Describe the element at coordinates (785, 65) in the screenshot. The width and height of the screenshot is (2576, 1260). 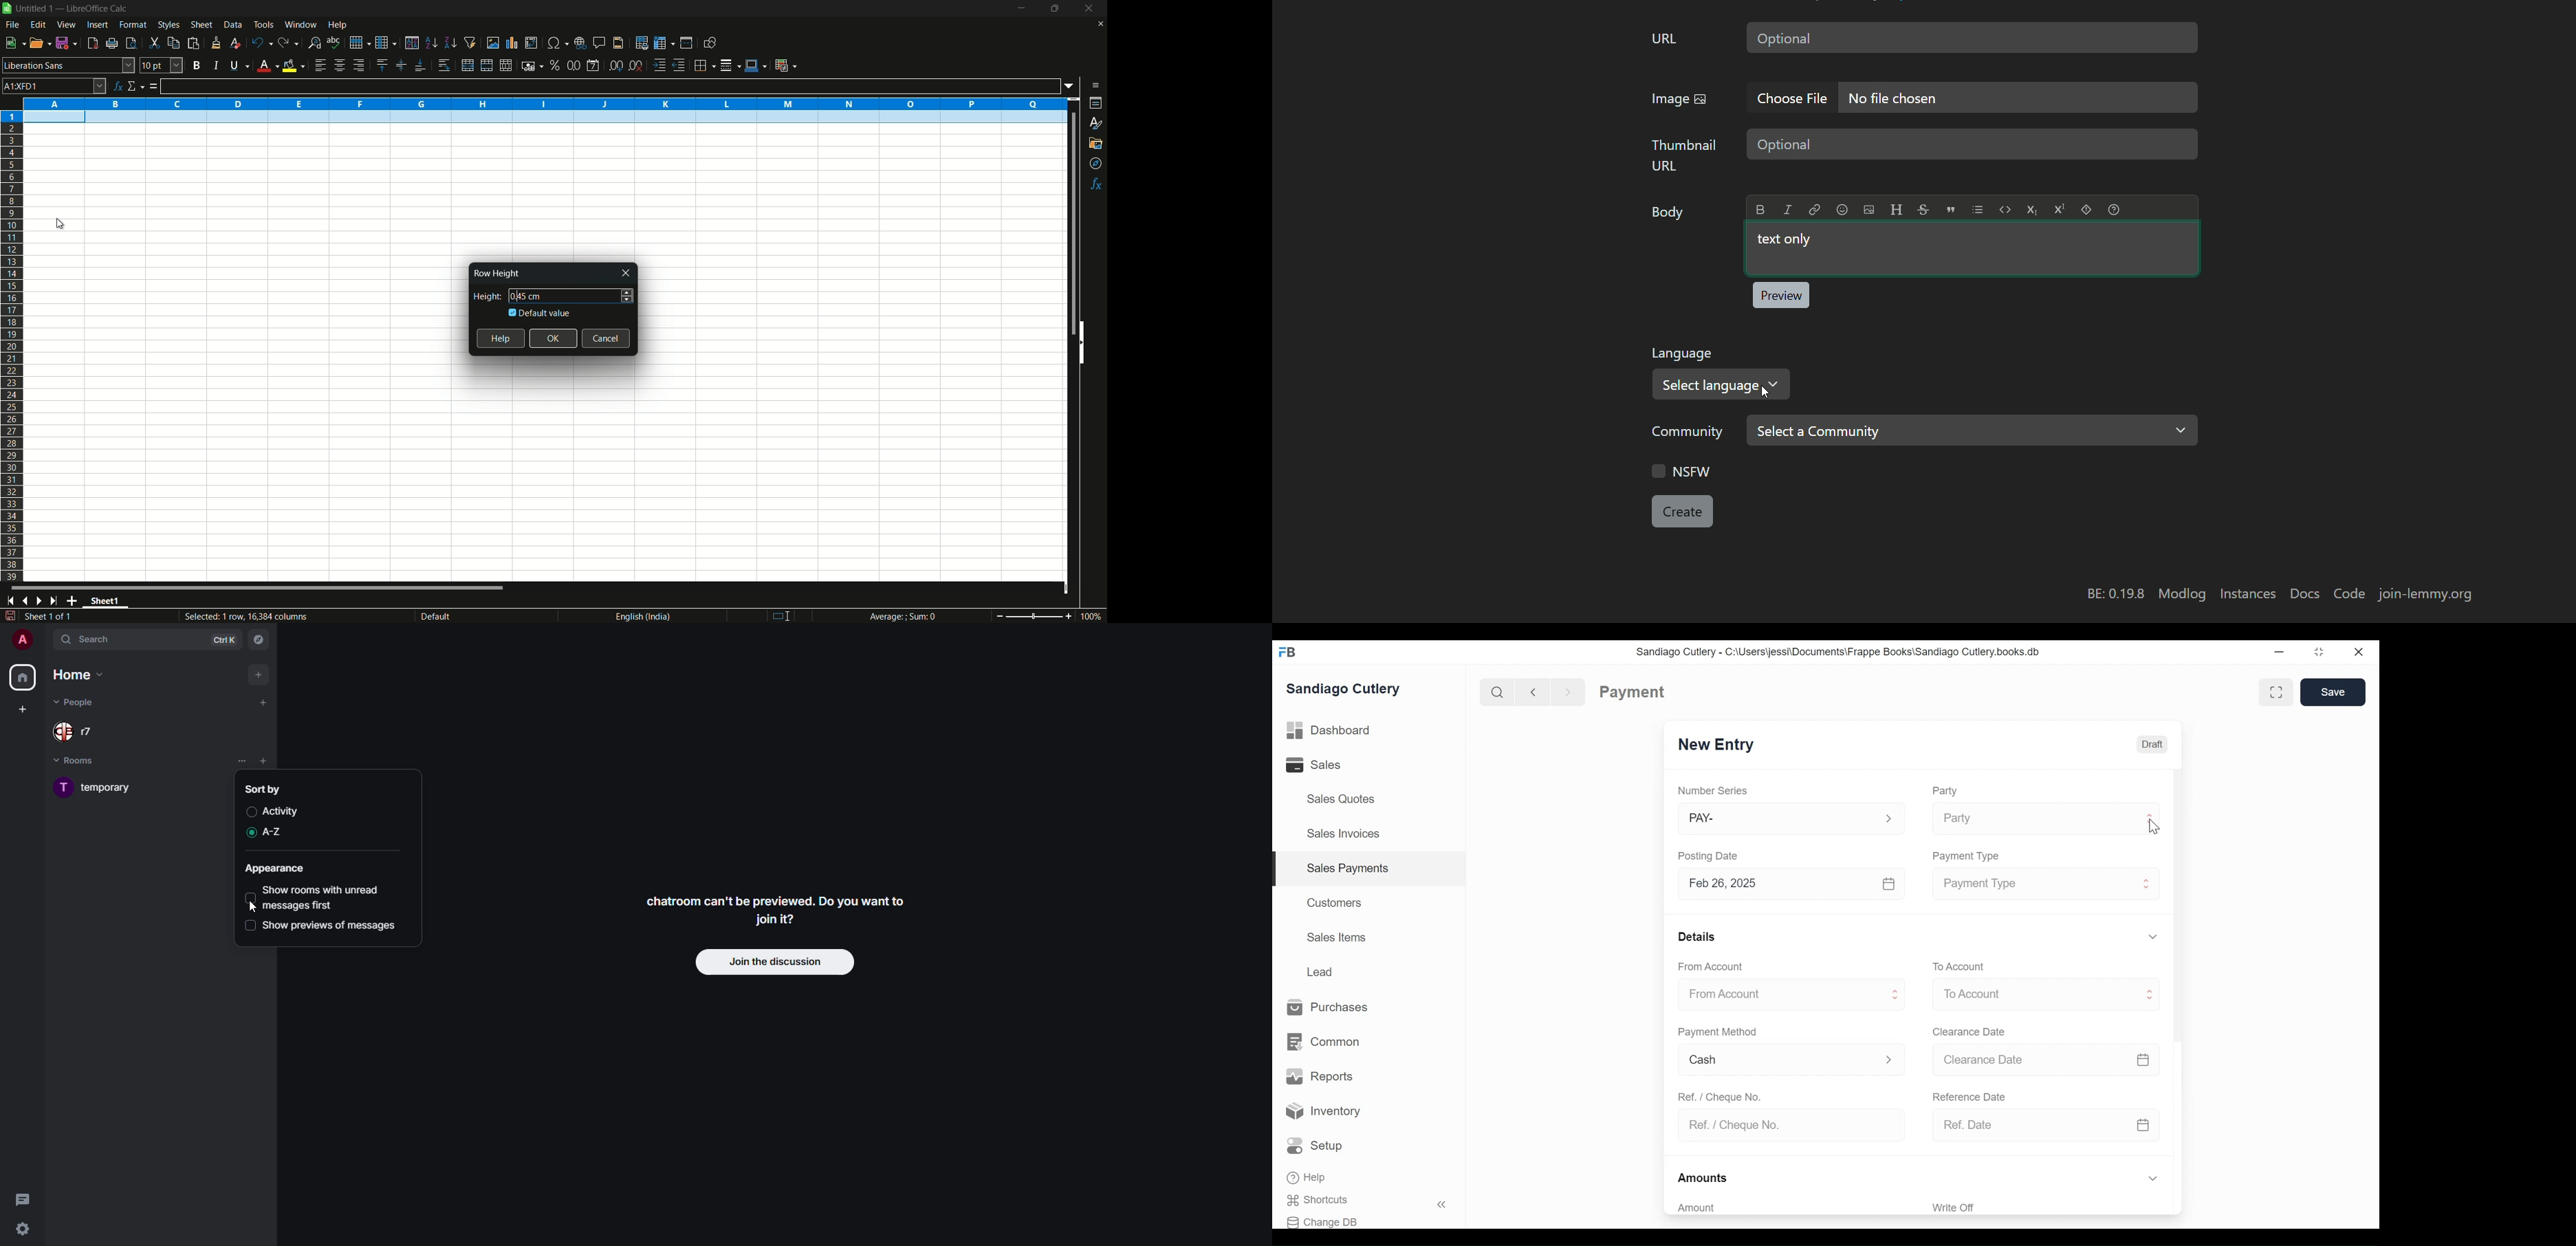
I see `conditional formatting` at that location.